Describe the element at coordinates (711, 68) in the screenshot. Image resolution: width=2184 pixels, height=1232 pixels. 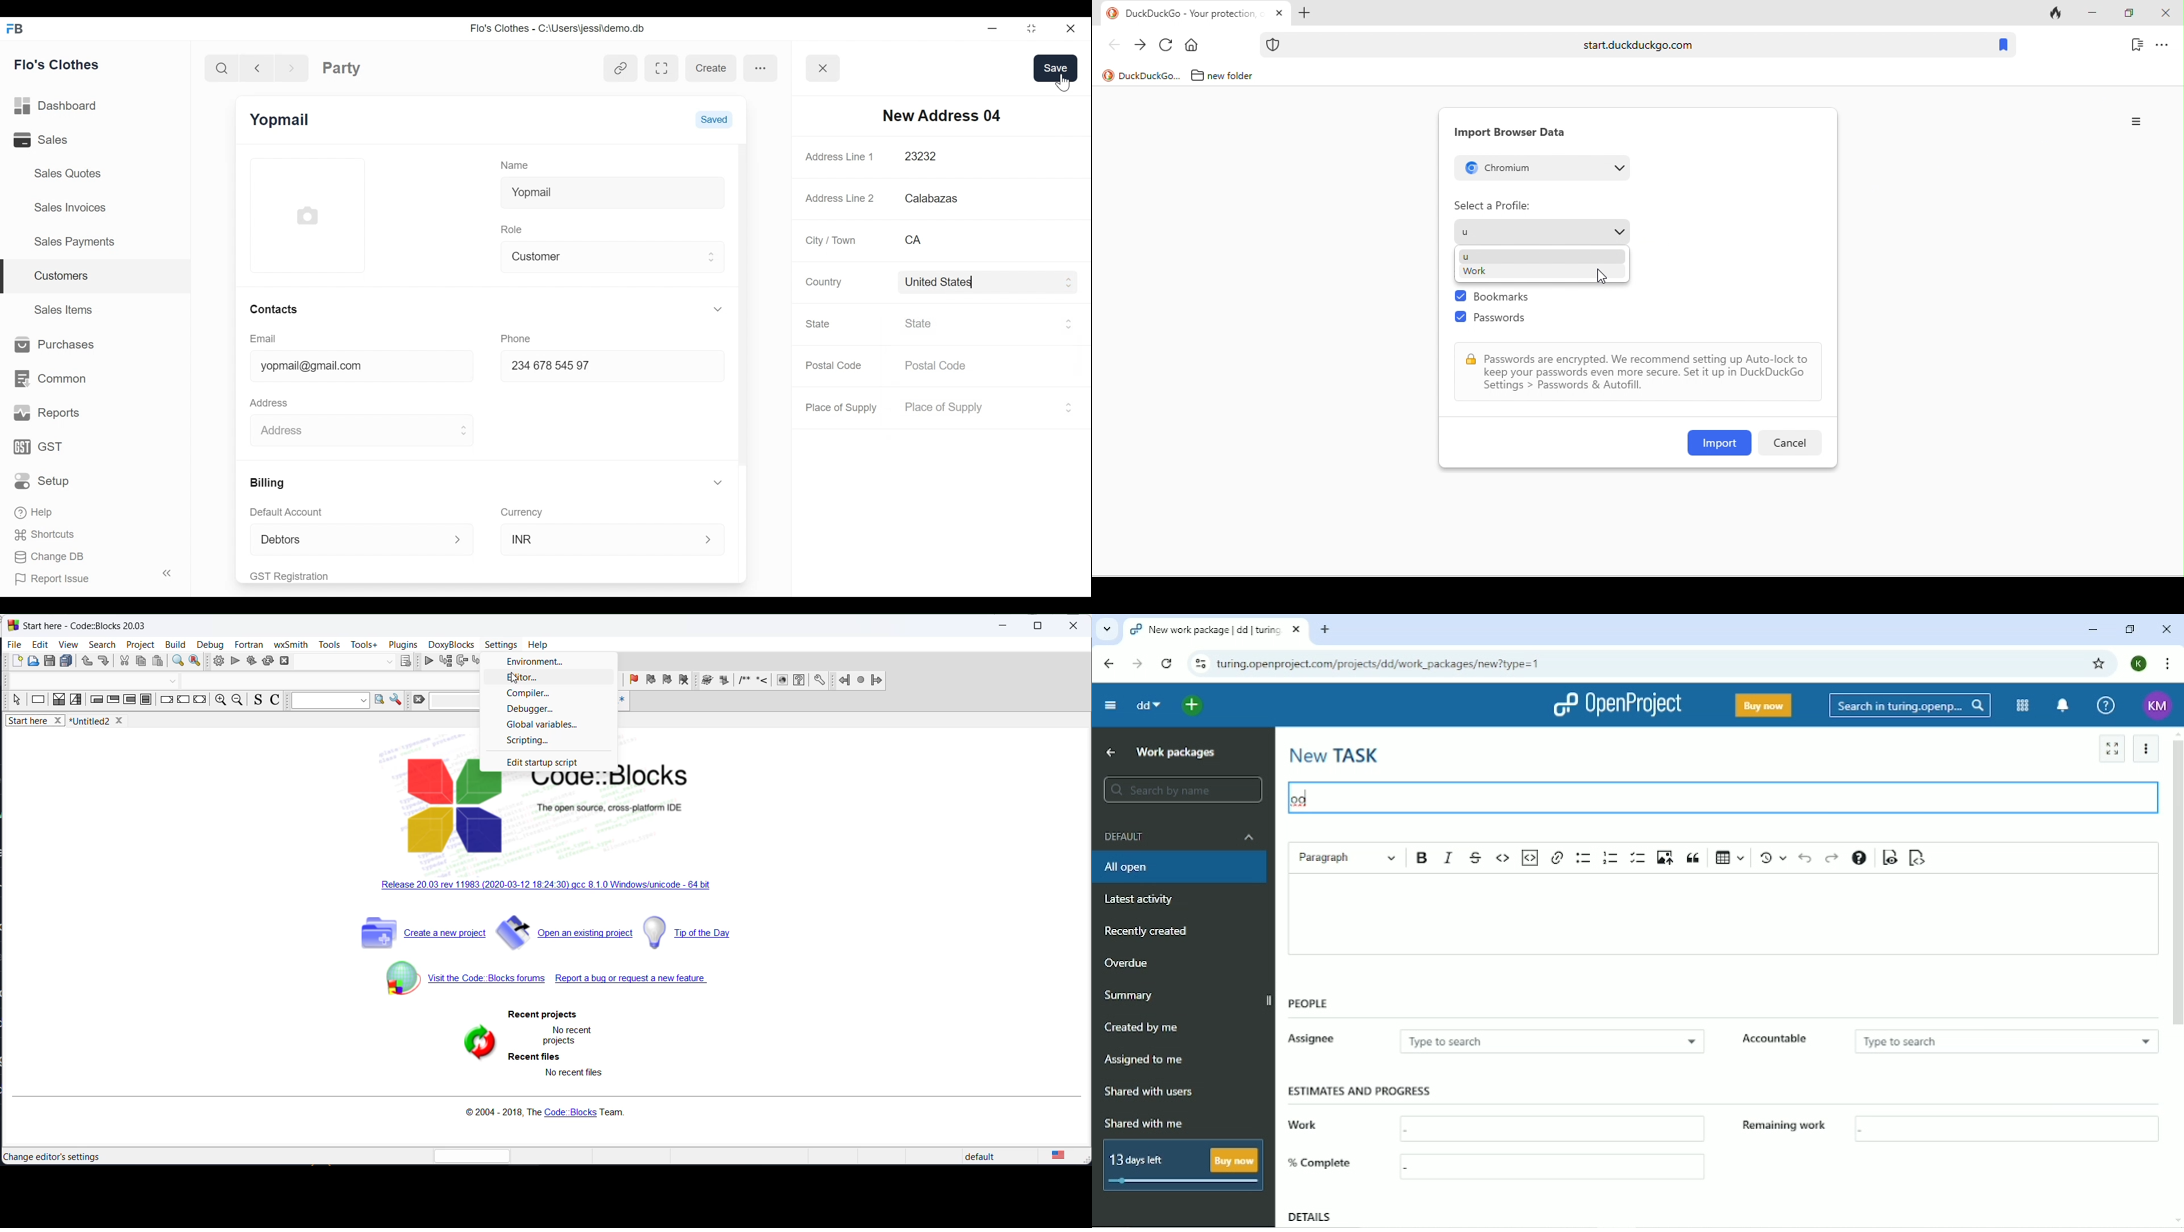
I see `create` at that location.